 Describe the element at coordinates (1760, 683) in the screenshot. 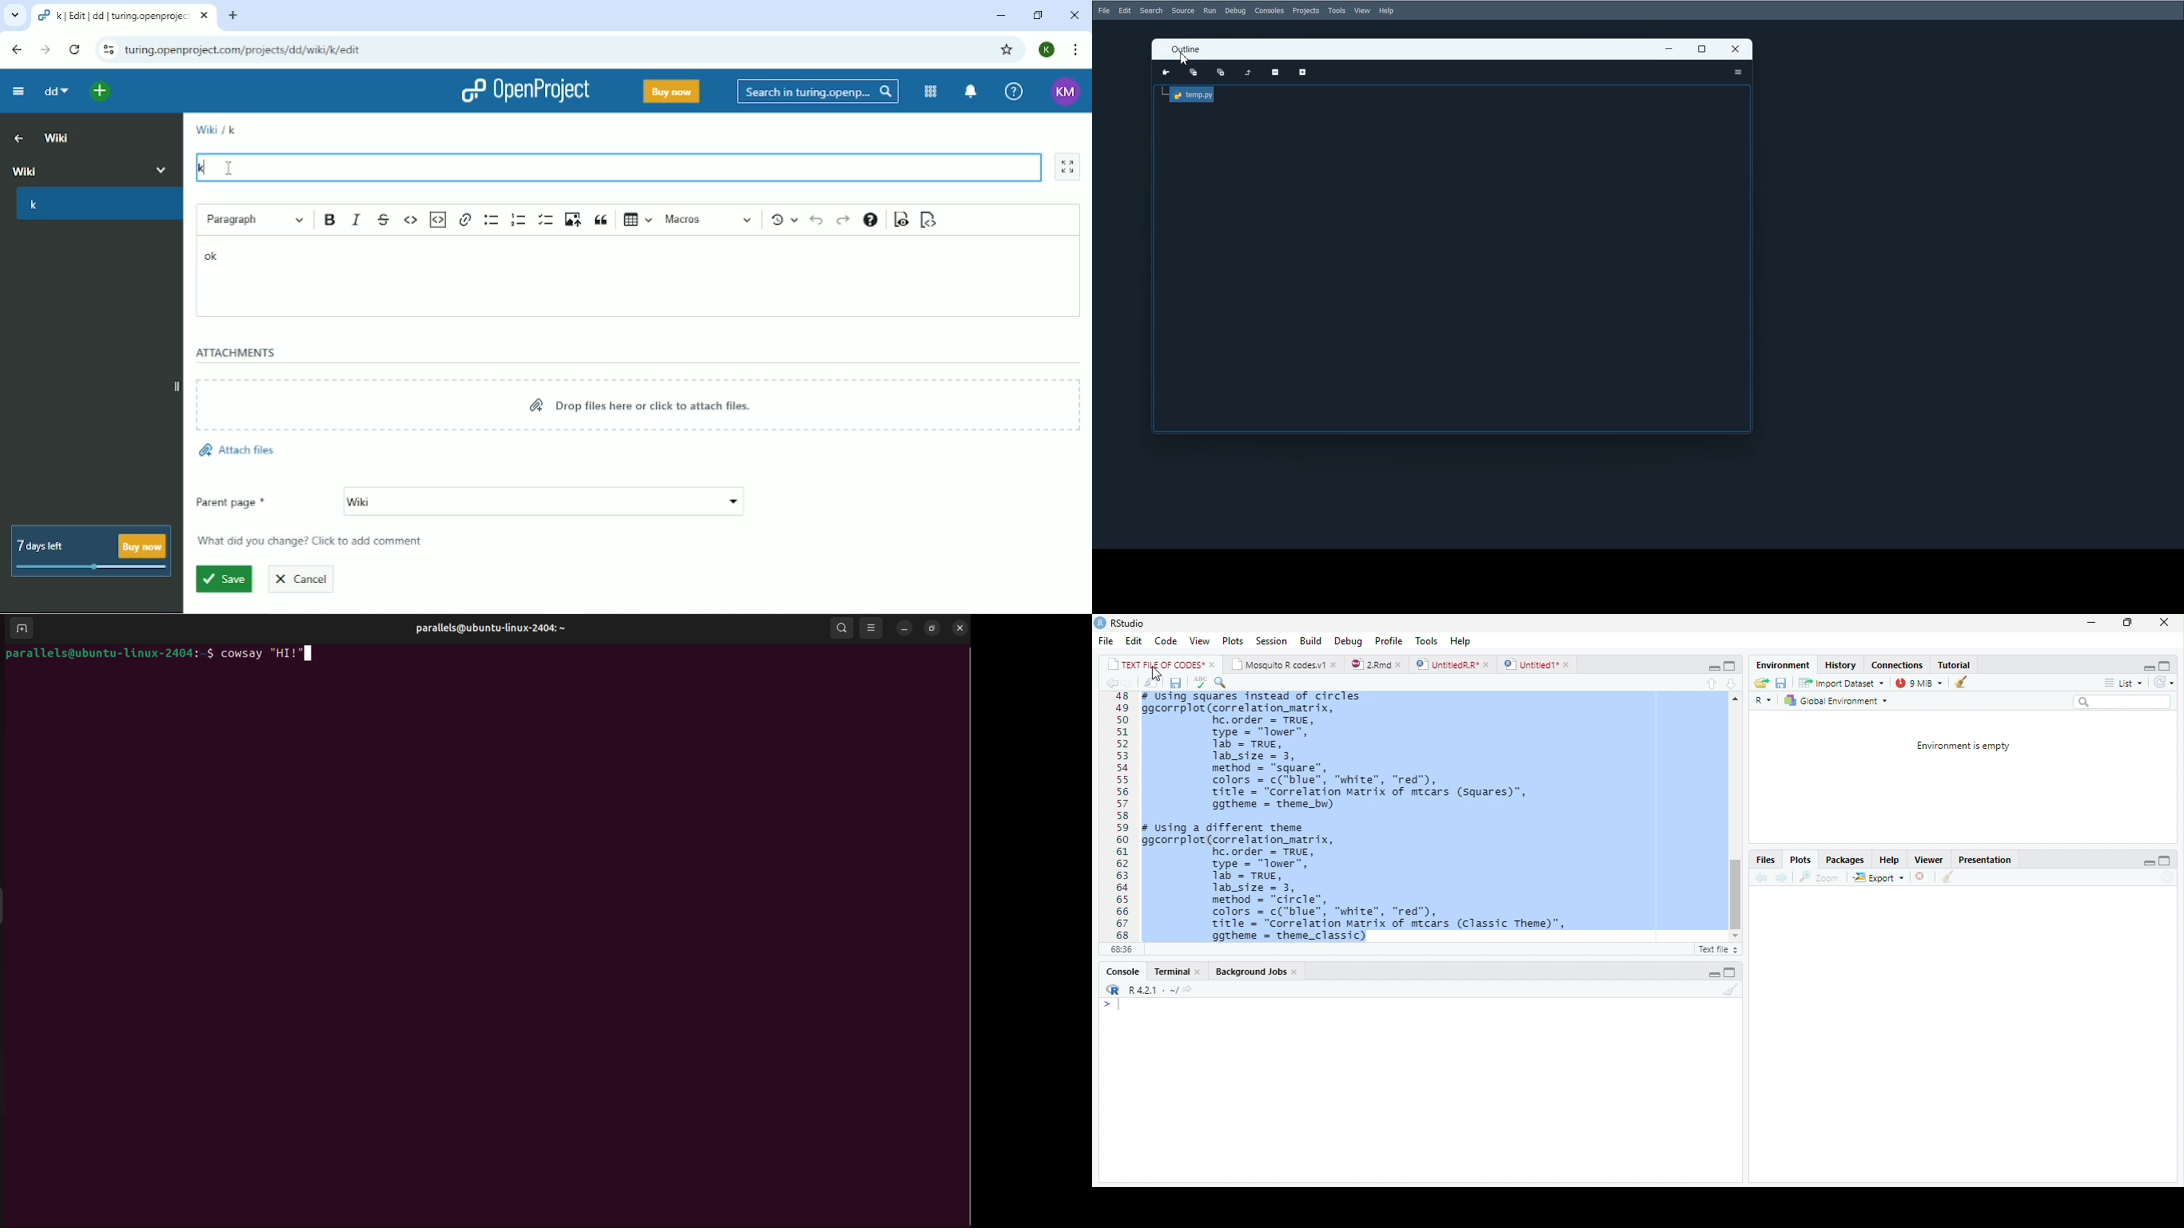

I see `load workspace` at that location.